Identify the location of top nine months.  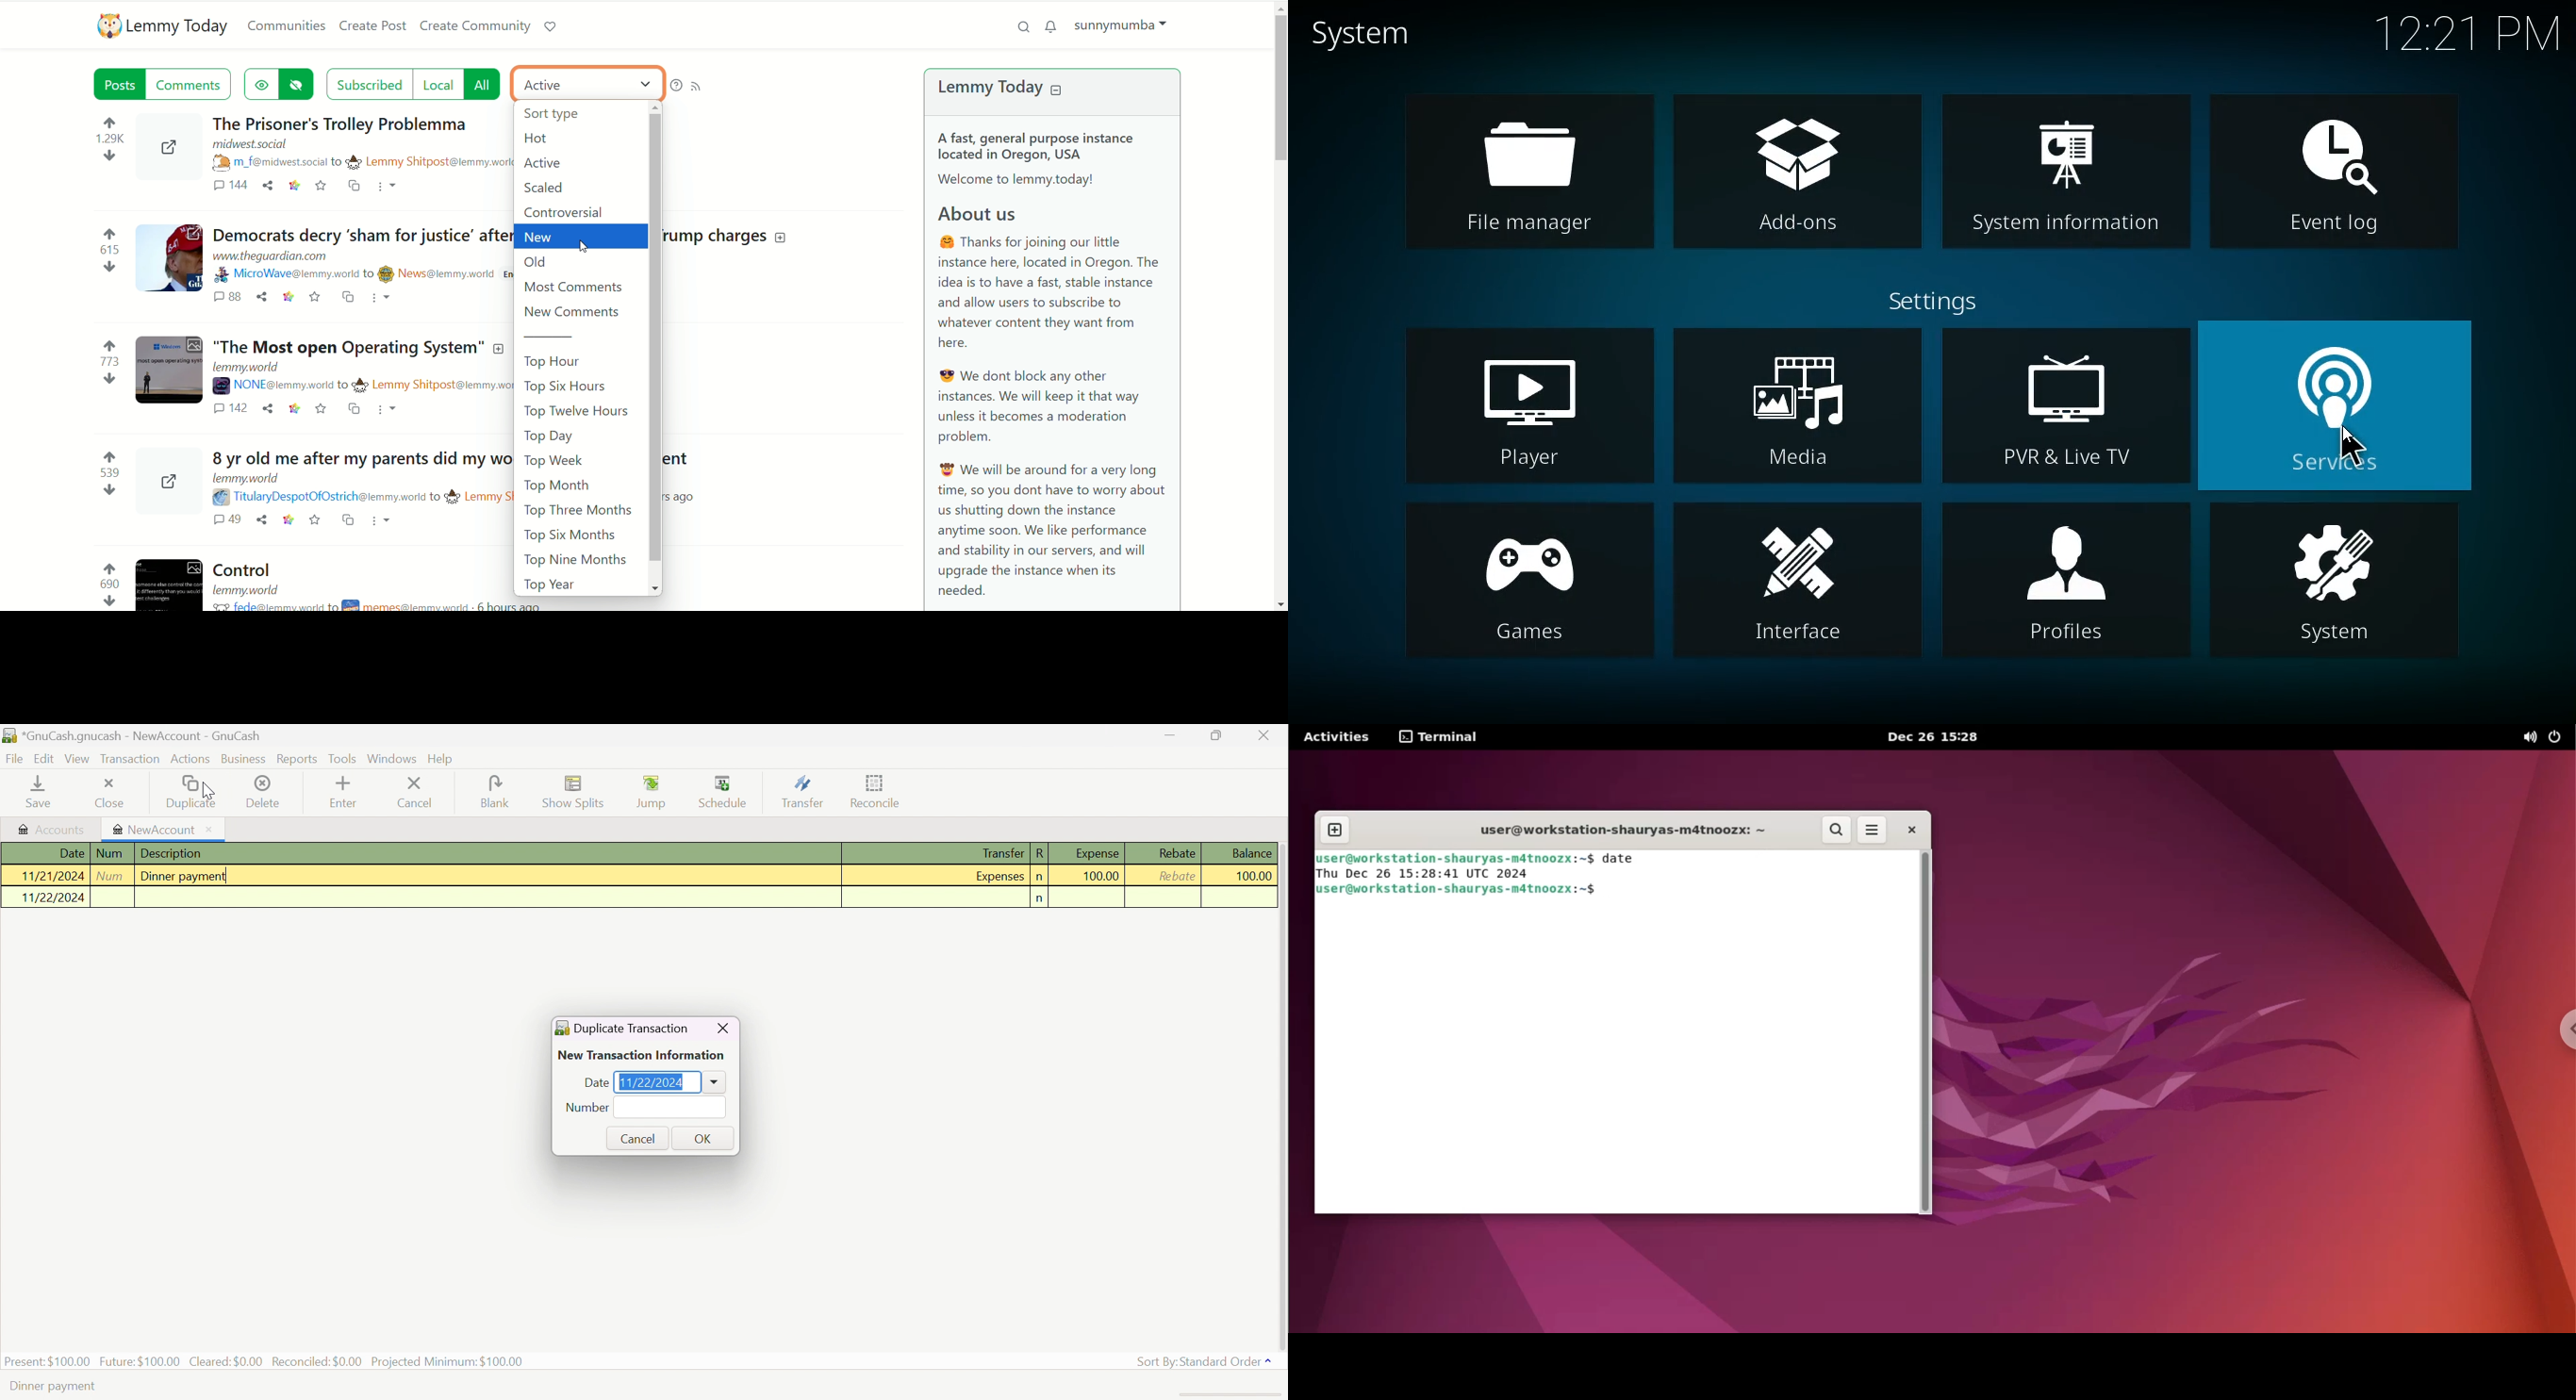
(575, 561).